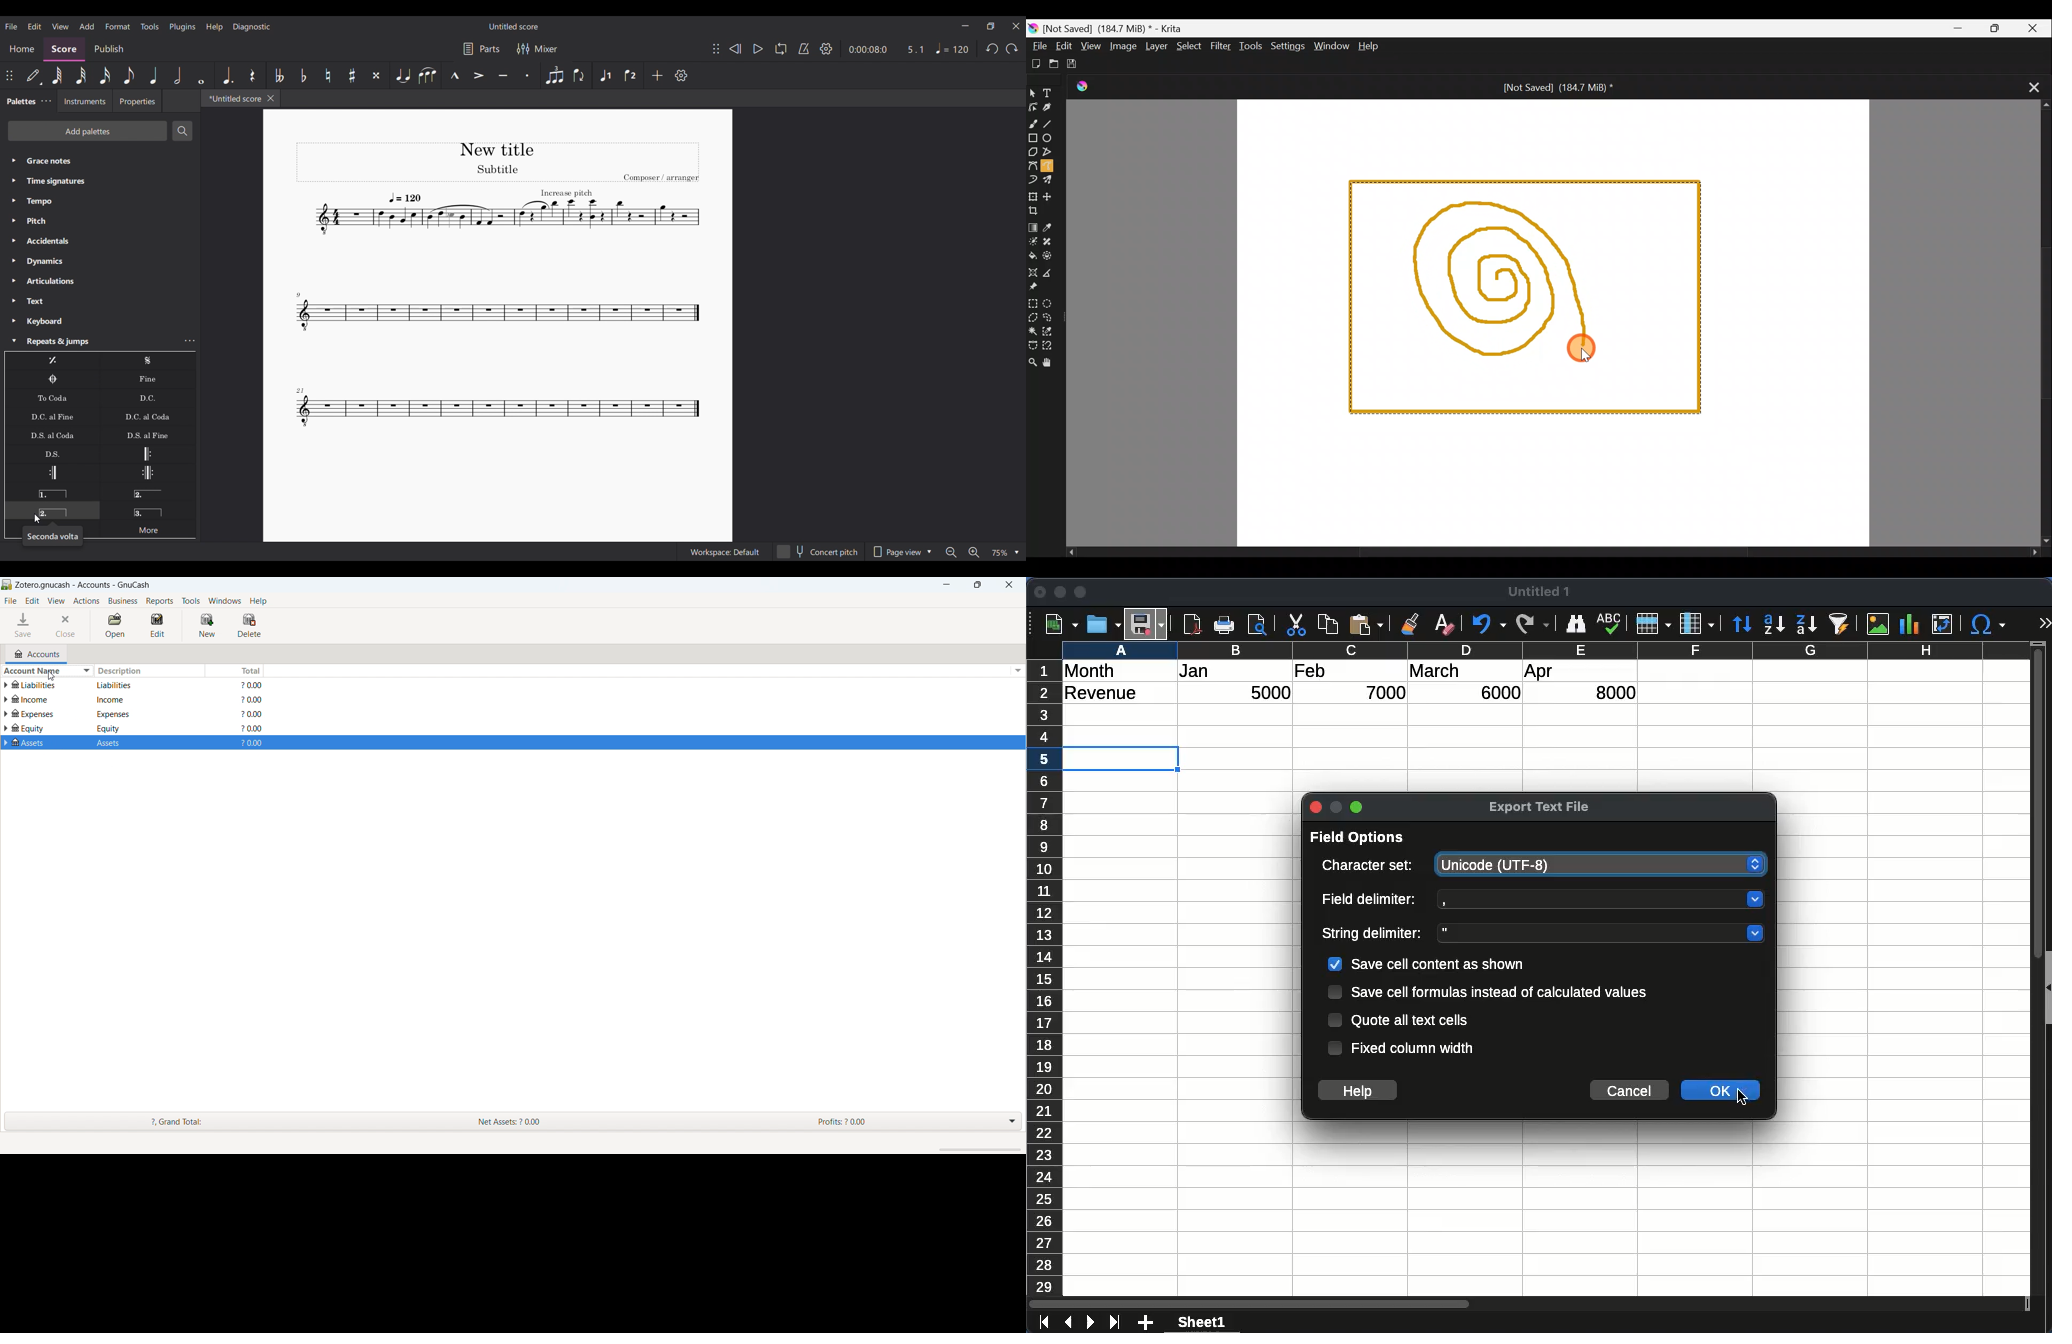 The width and height of the screenshot is (2072, 1344). Describe the element at coordinates (1091, 46) in the screenshot. I see `View` at that location.